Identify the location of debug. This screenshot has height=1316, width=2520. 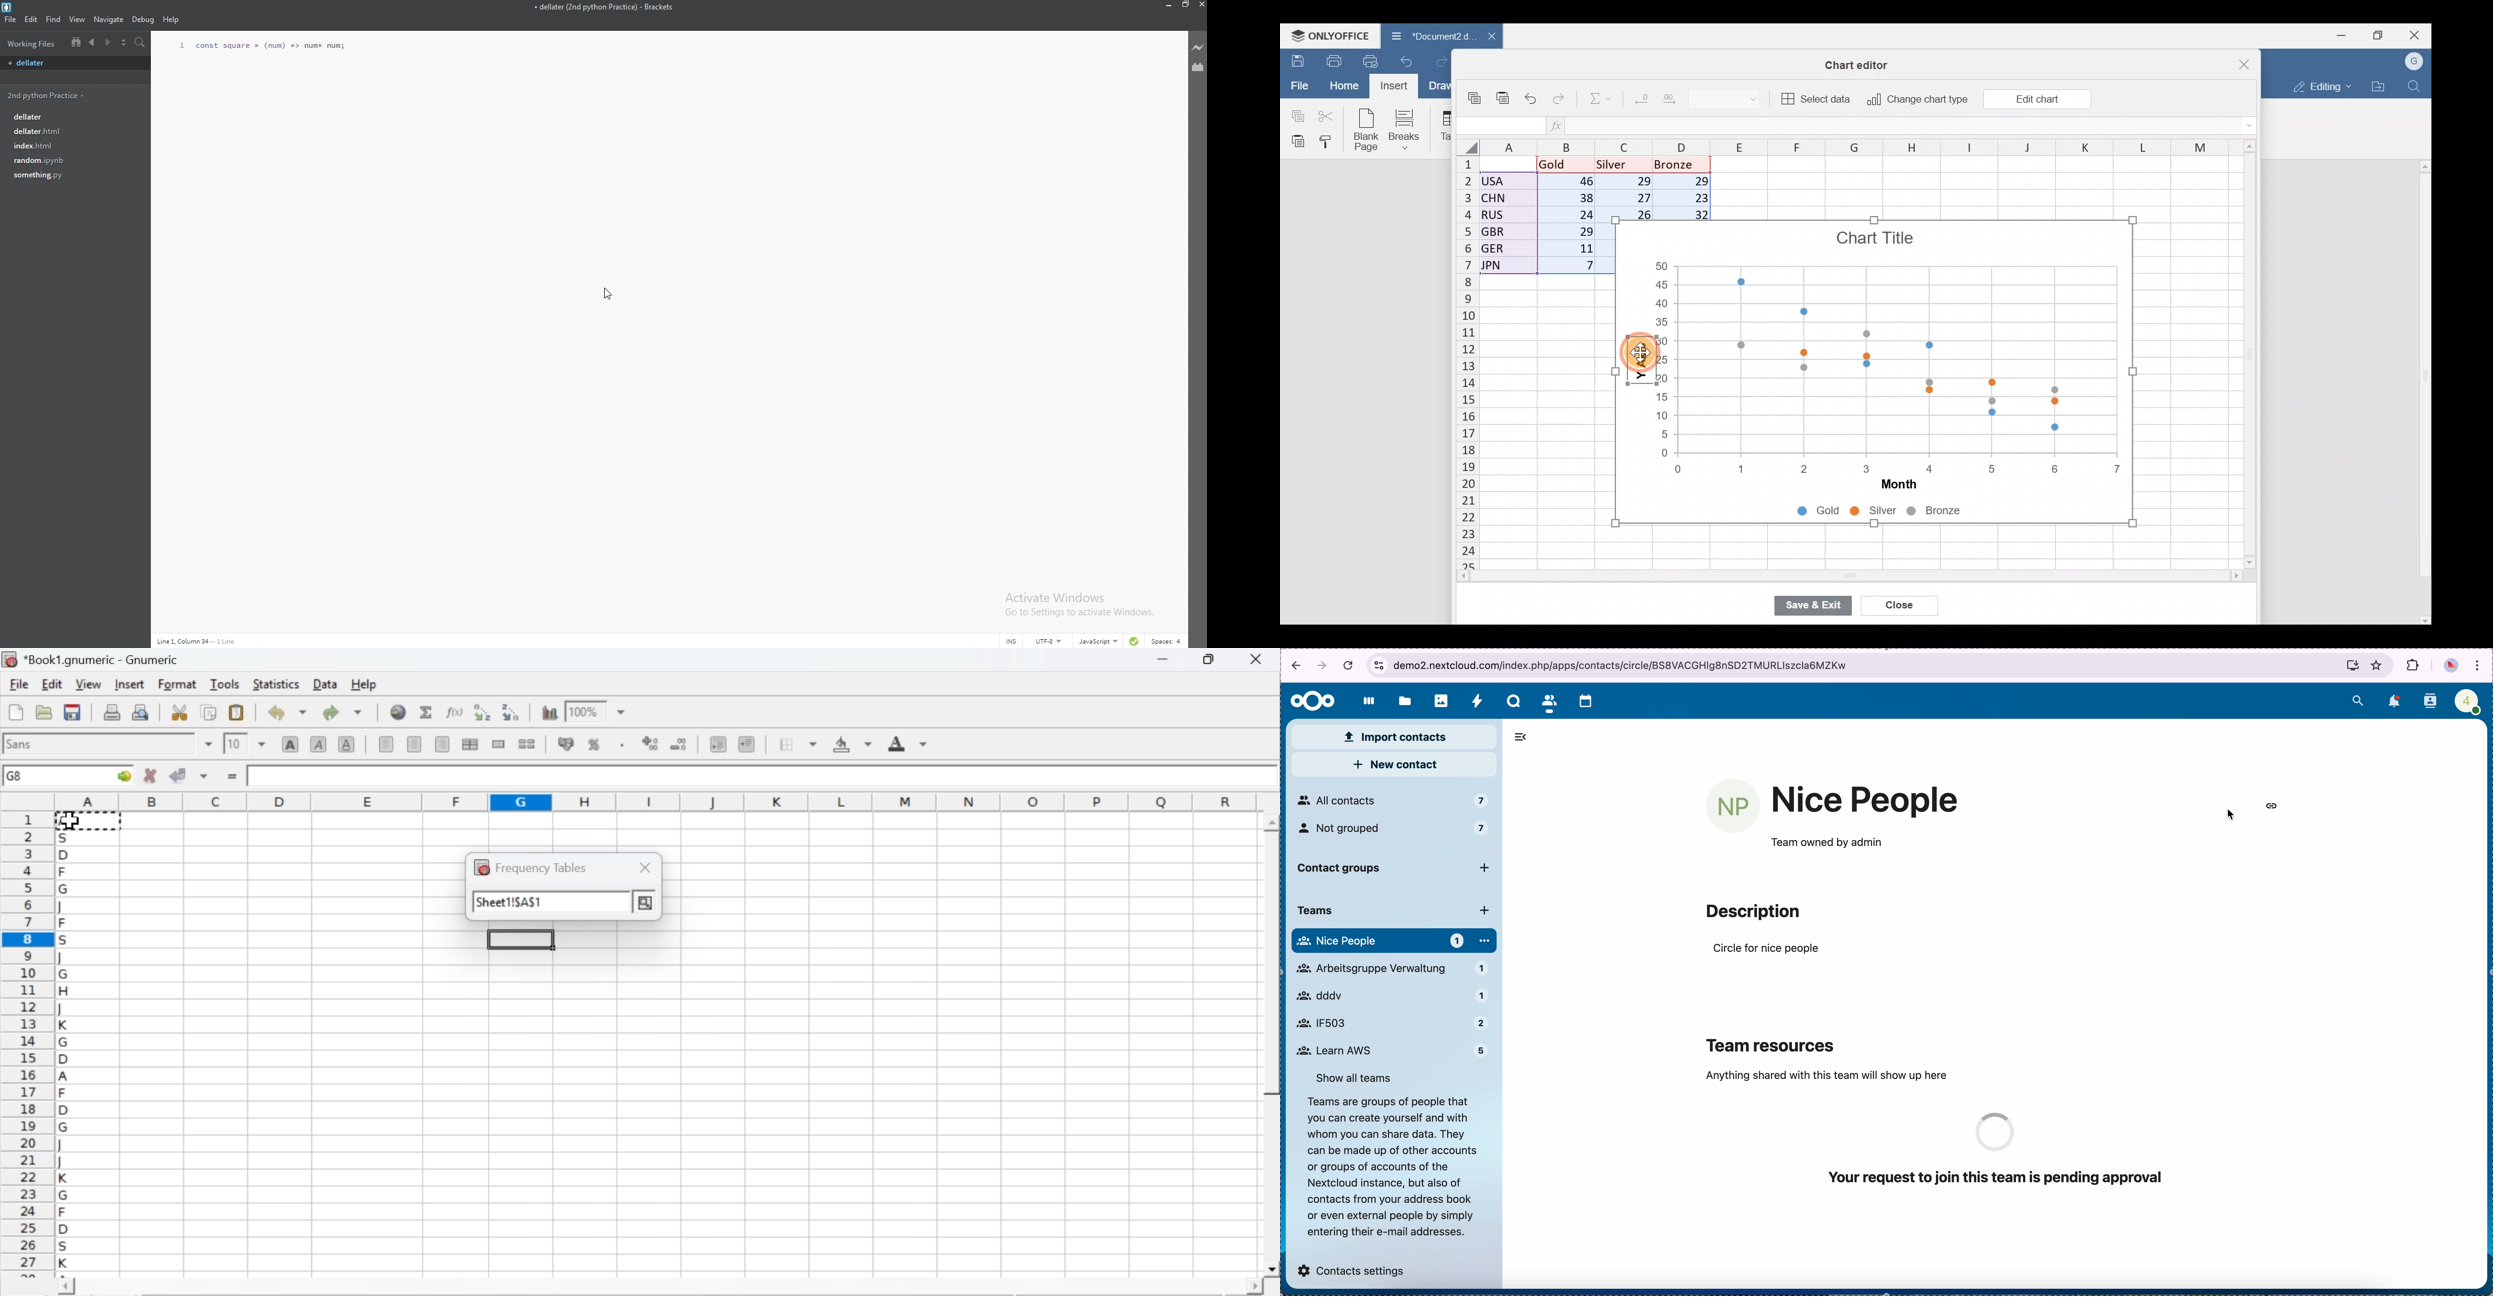
(143, 20).